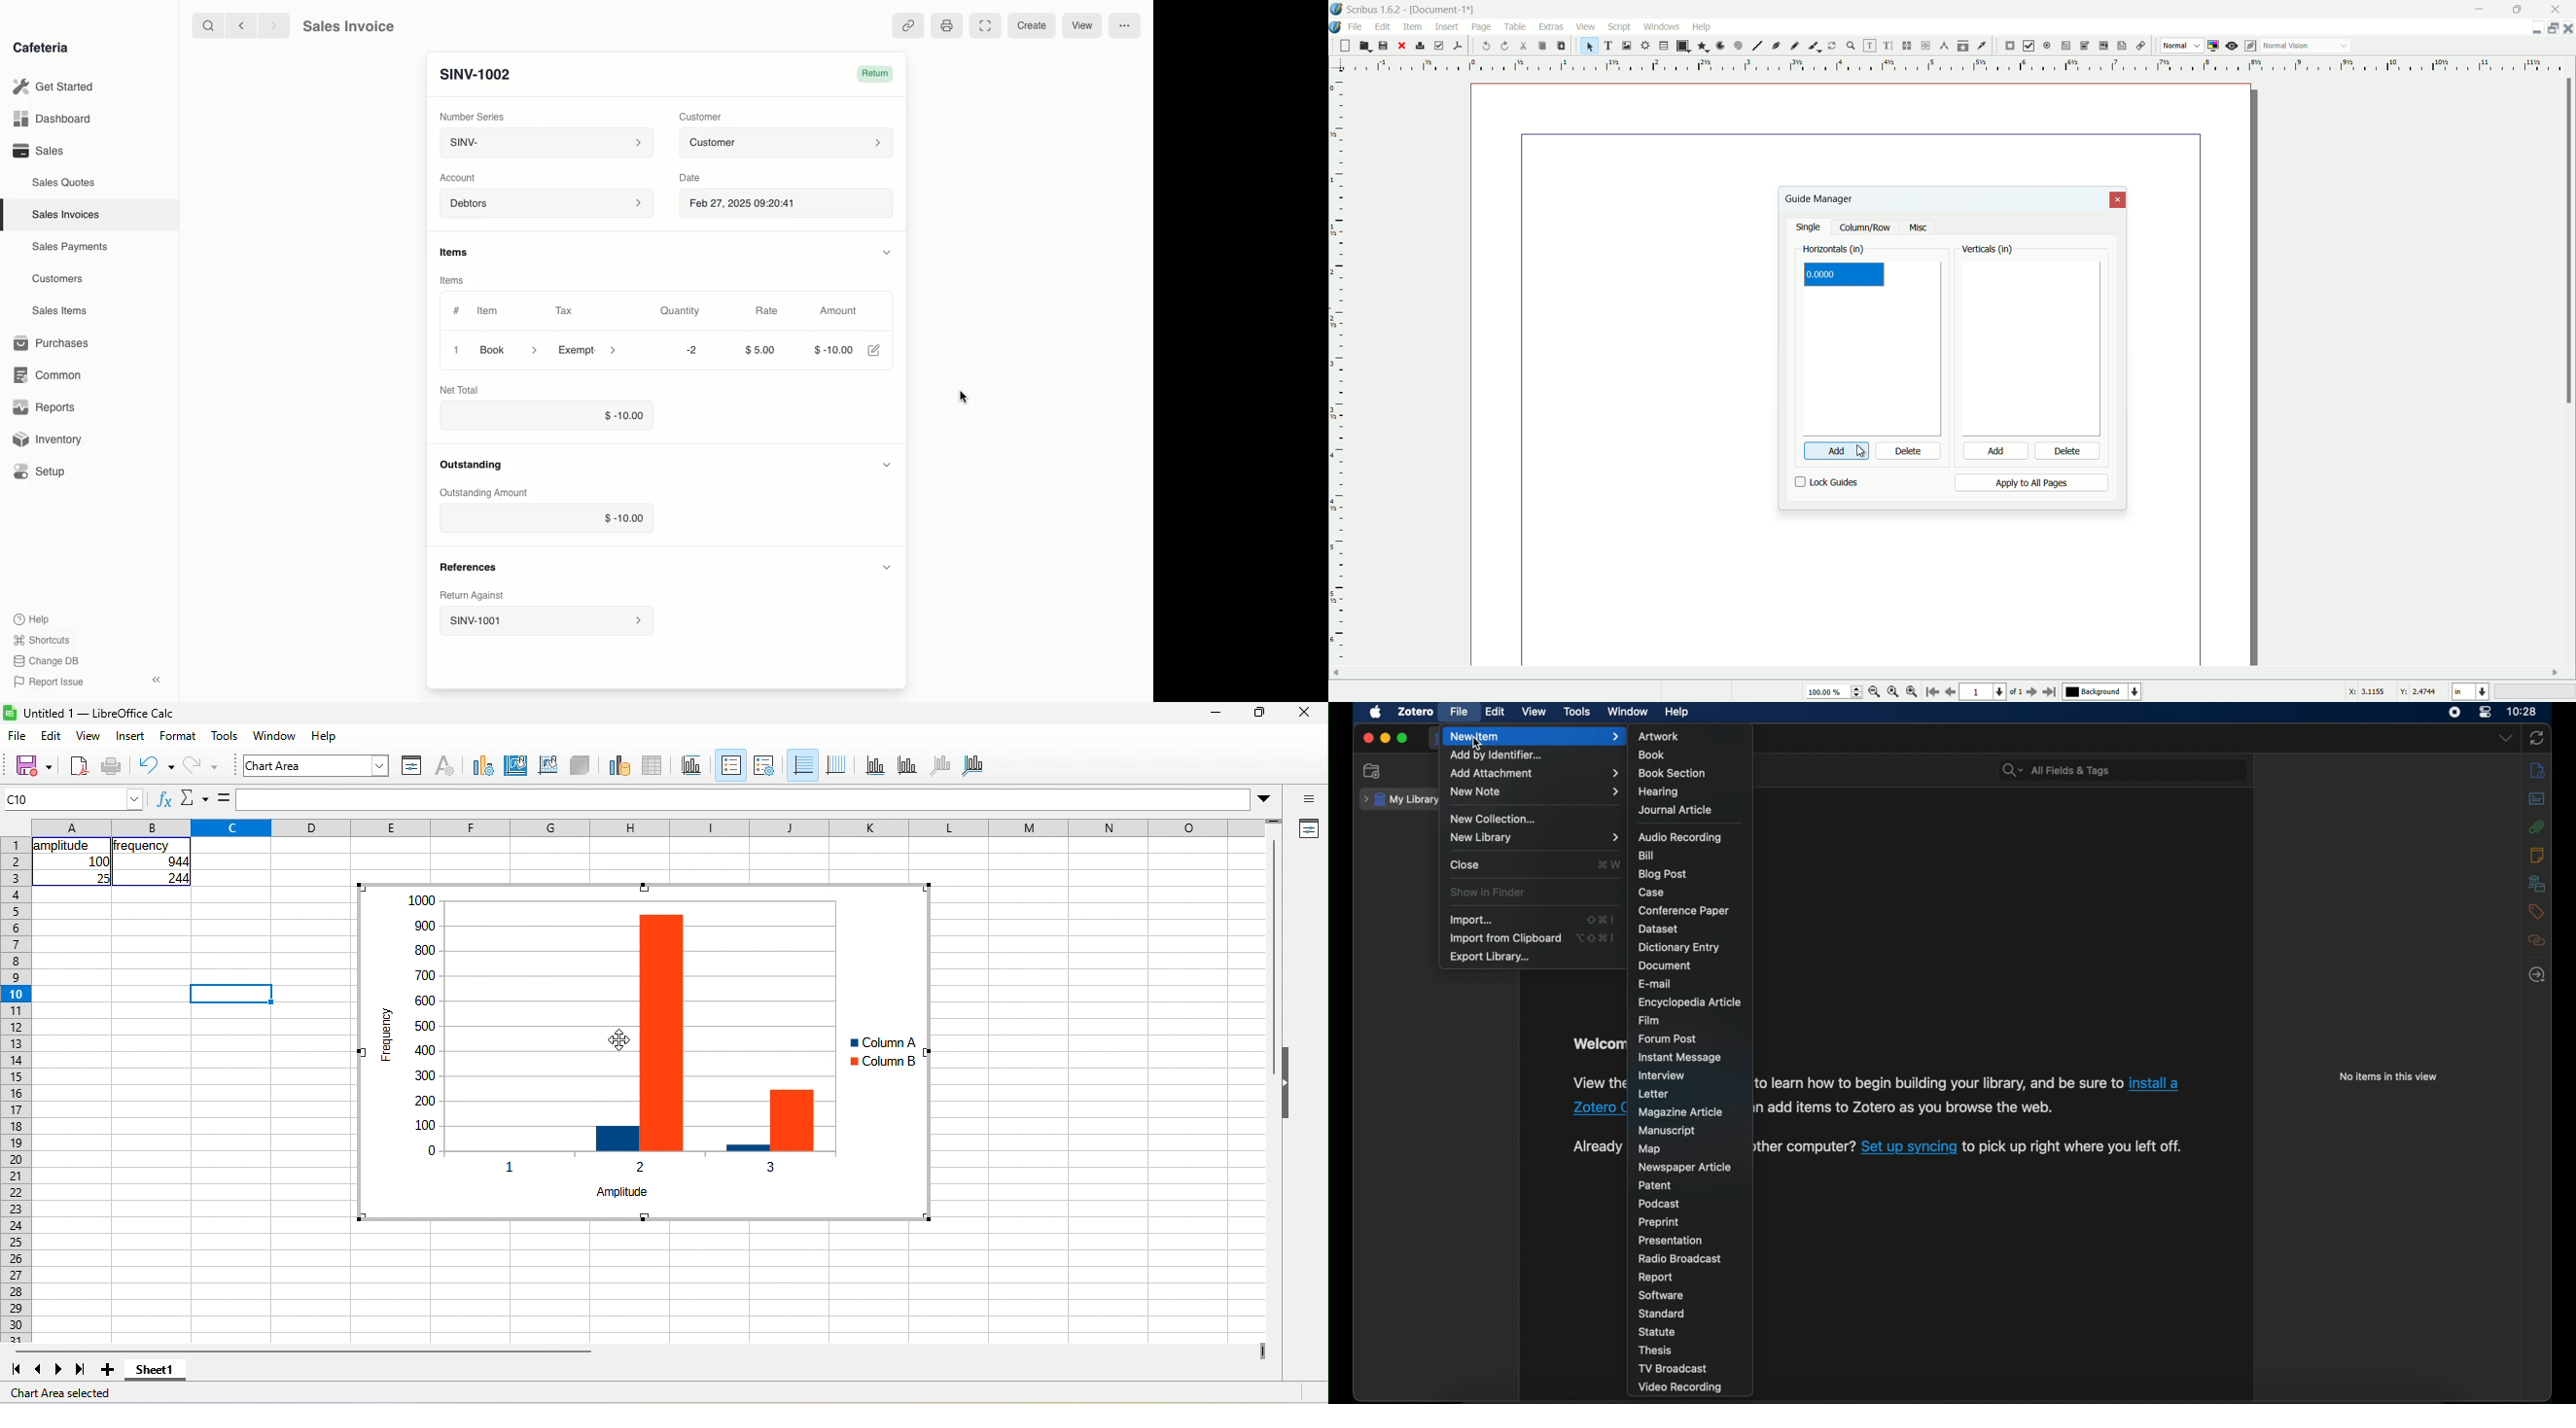  Describe the element at coordinates (1273, 957) in the screenshot. I see `Vertical slide bar` at that location.